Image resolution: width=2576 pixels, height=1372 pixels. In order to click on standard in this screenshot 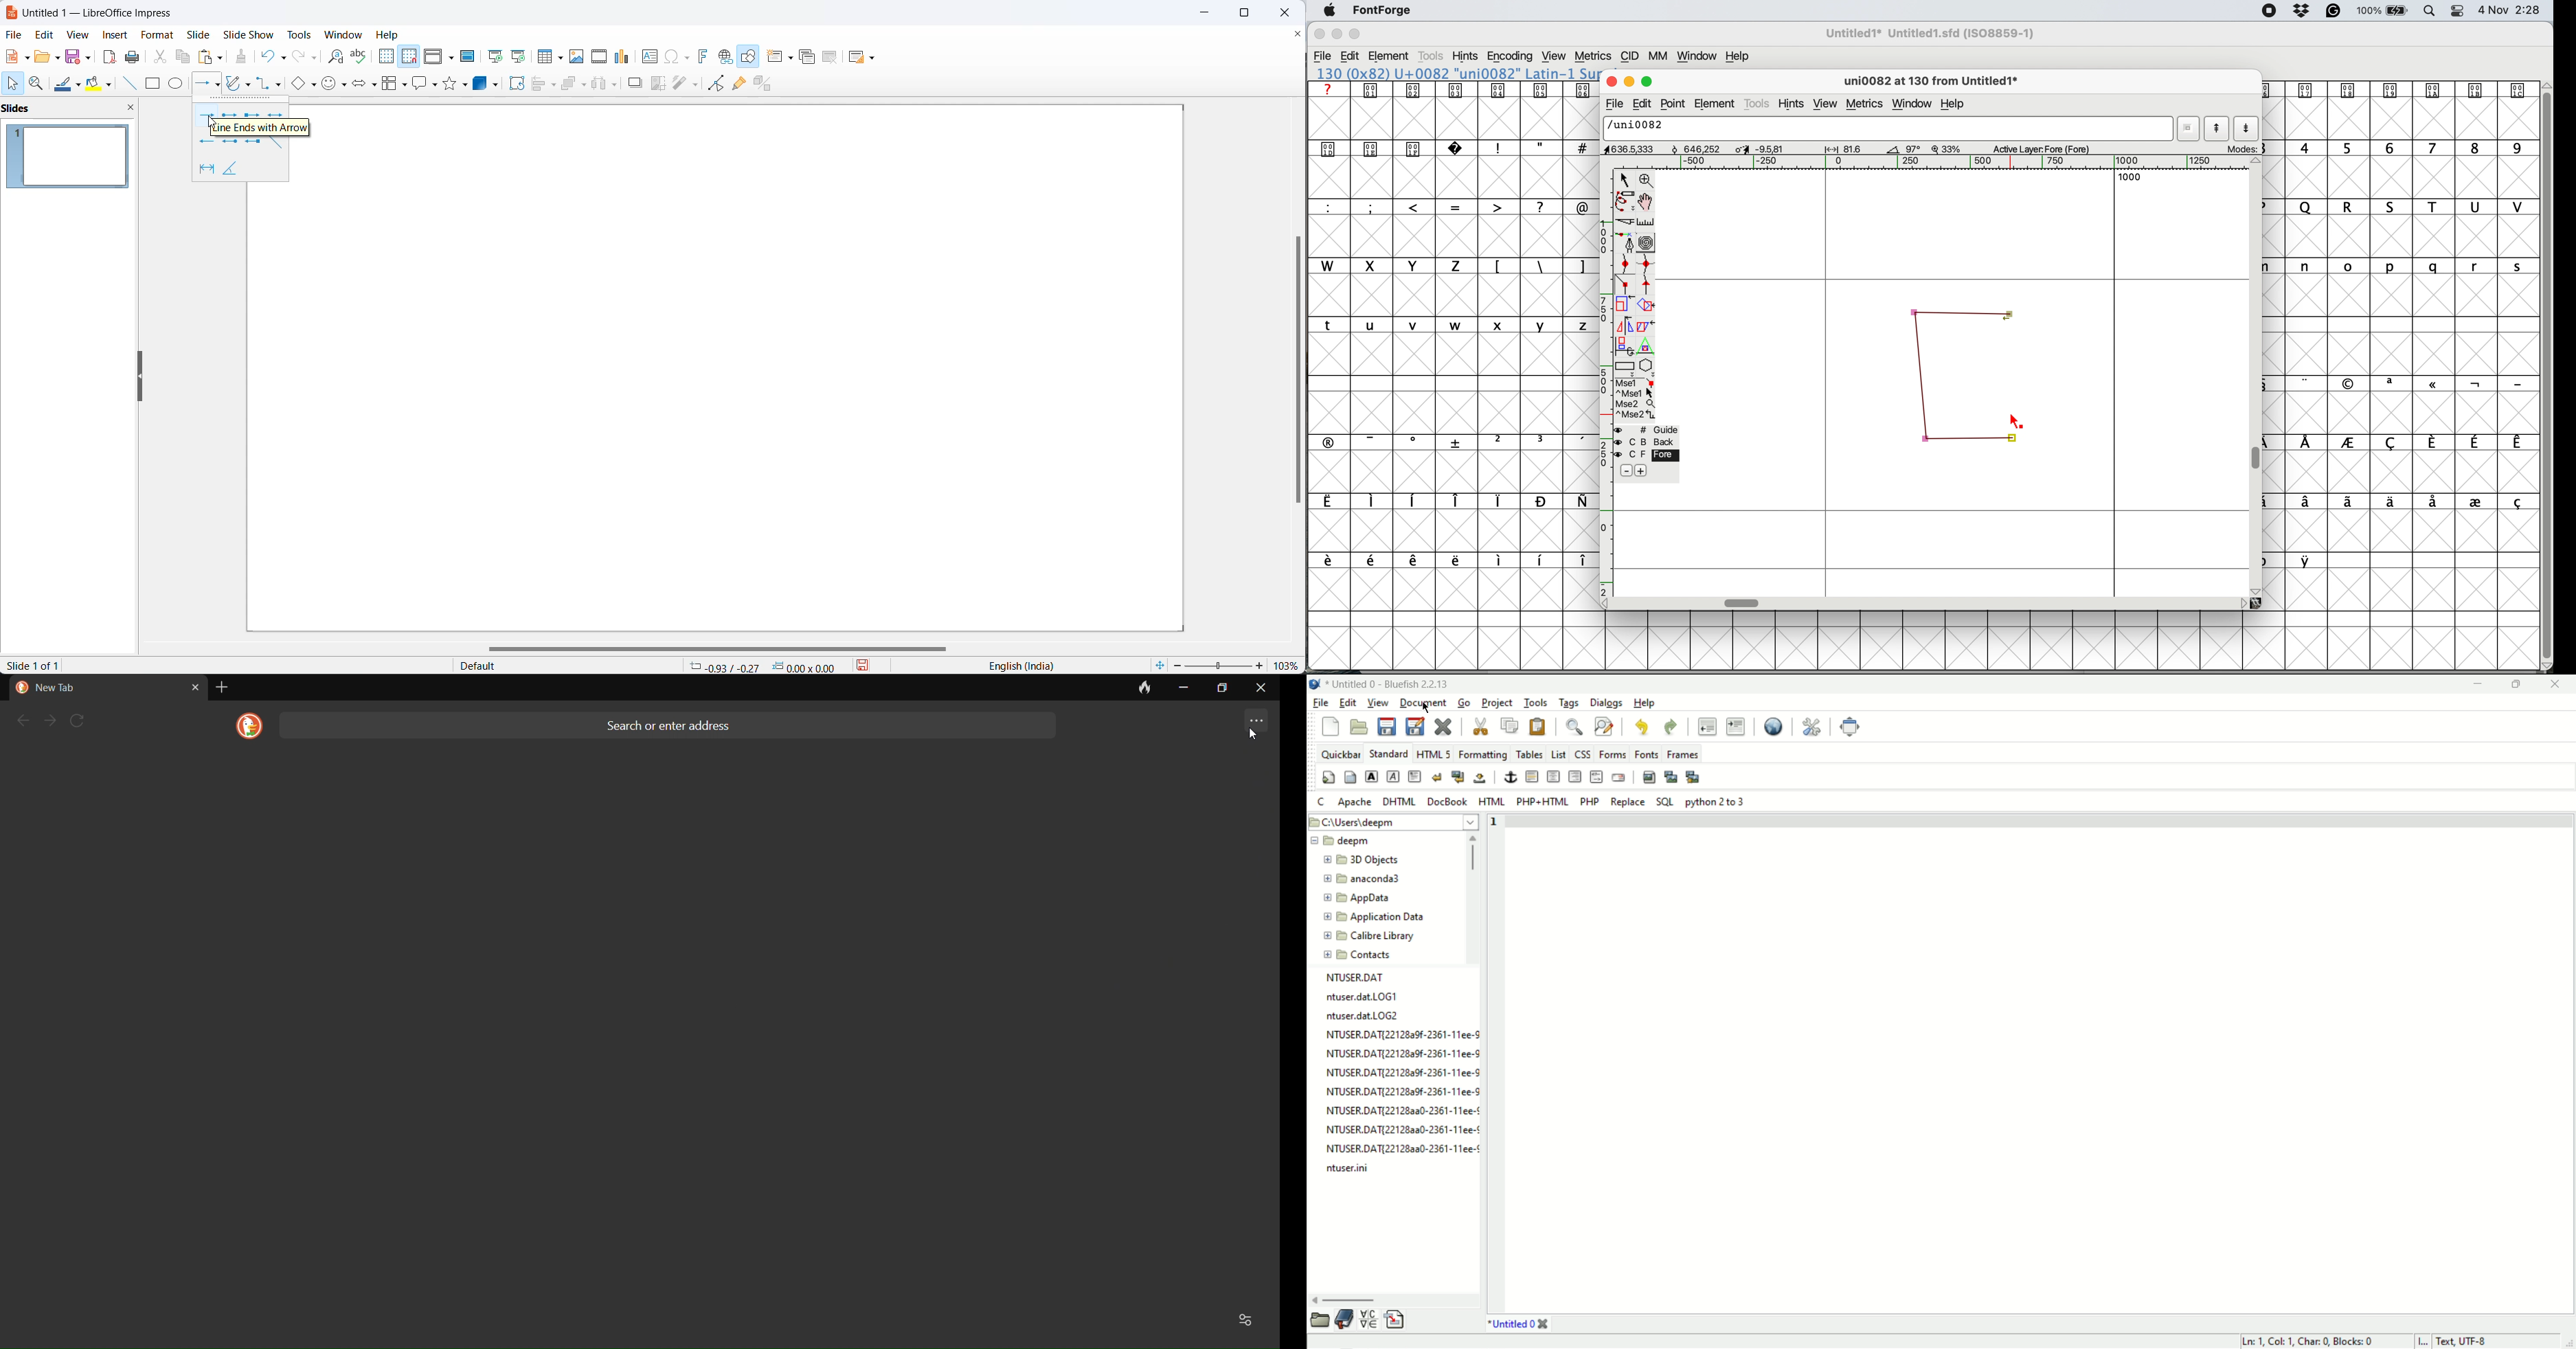, I will do `click(1389, 753)`.